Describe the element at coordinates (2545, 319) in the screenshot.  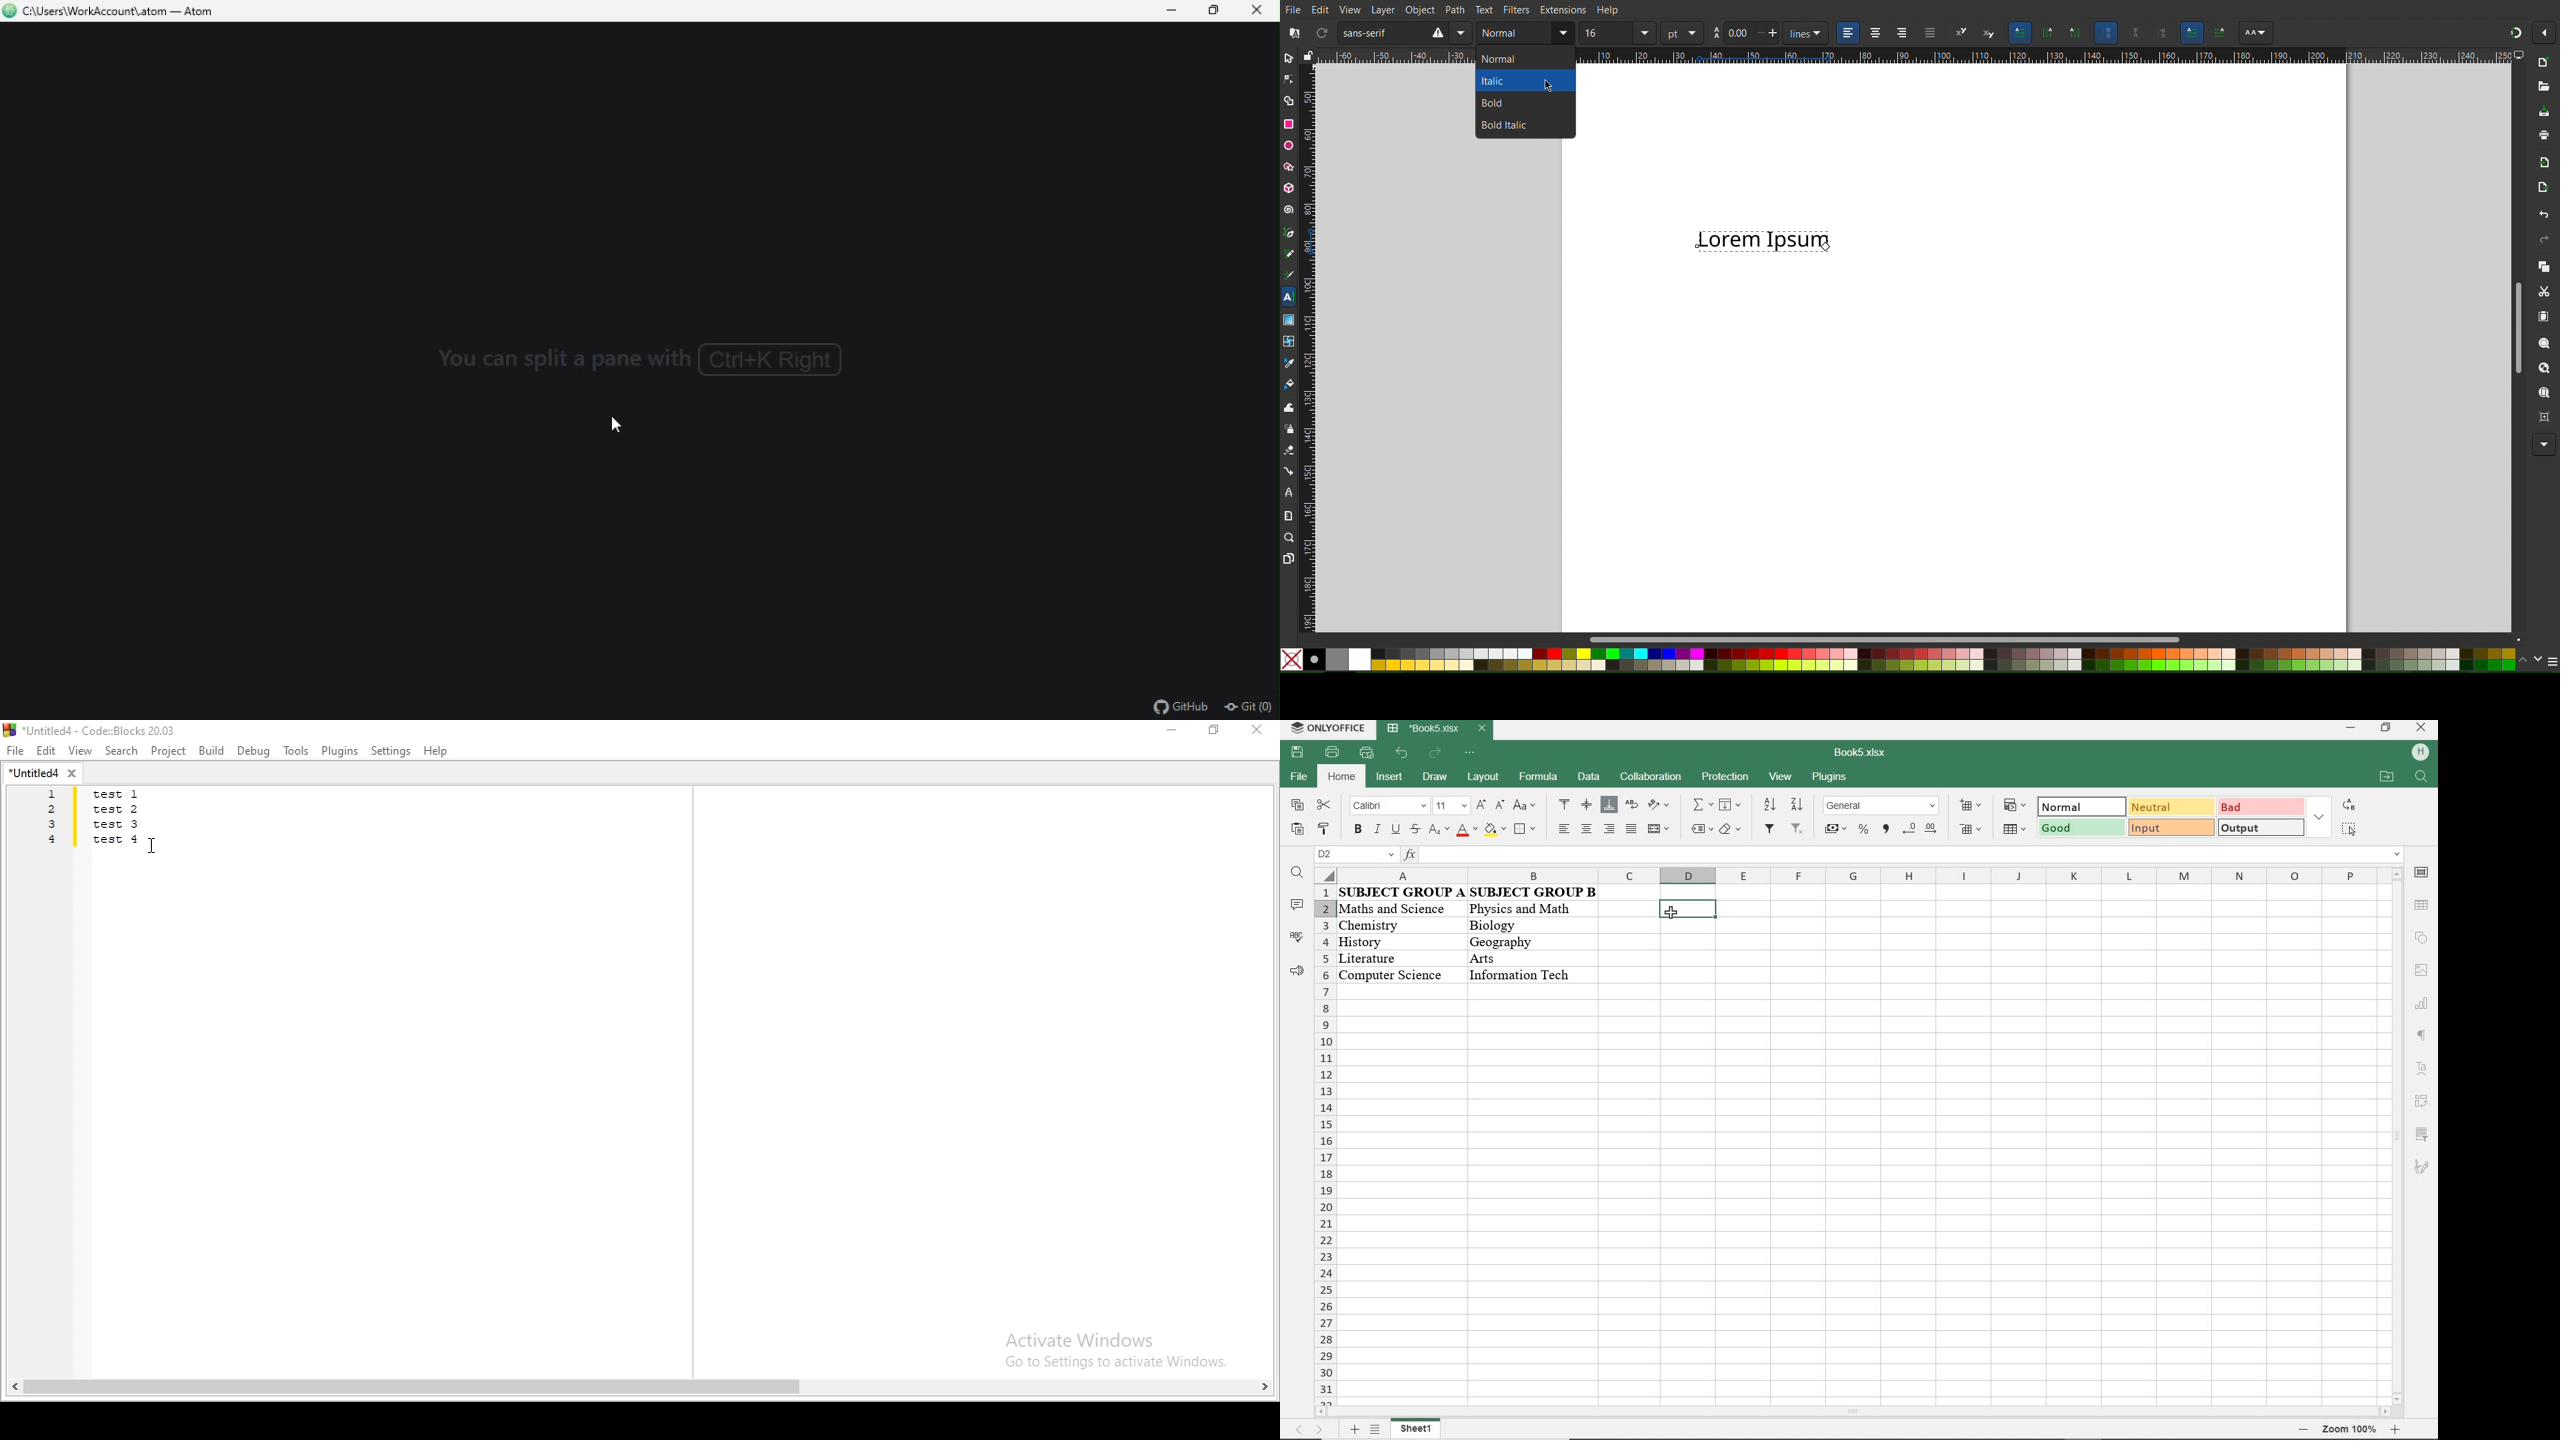
I see `Paste` at that location.